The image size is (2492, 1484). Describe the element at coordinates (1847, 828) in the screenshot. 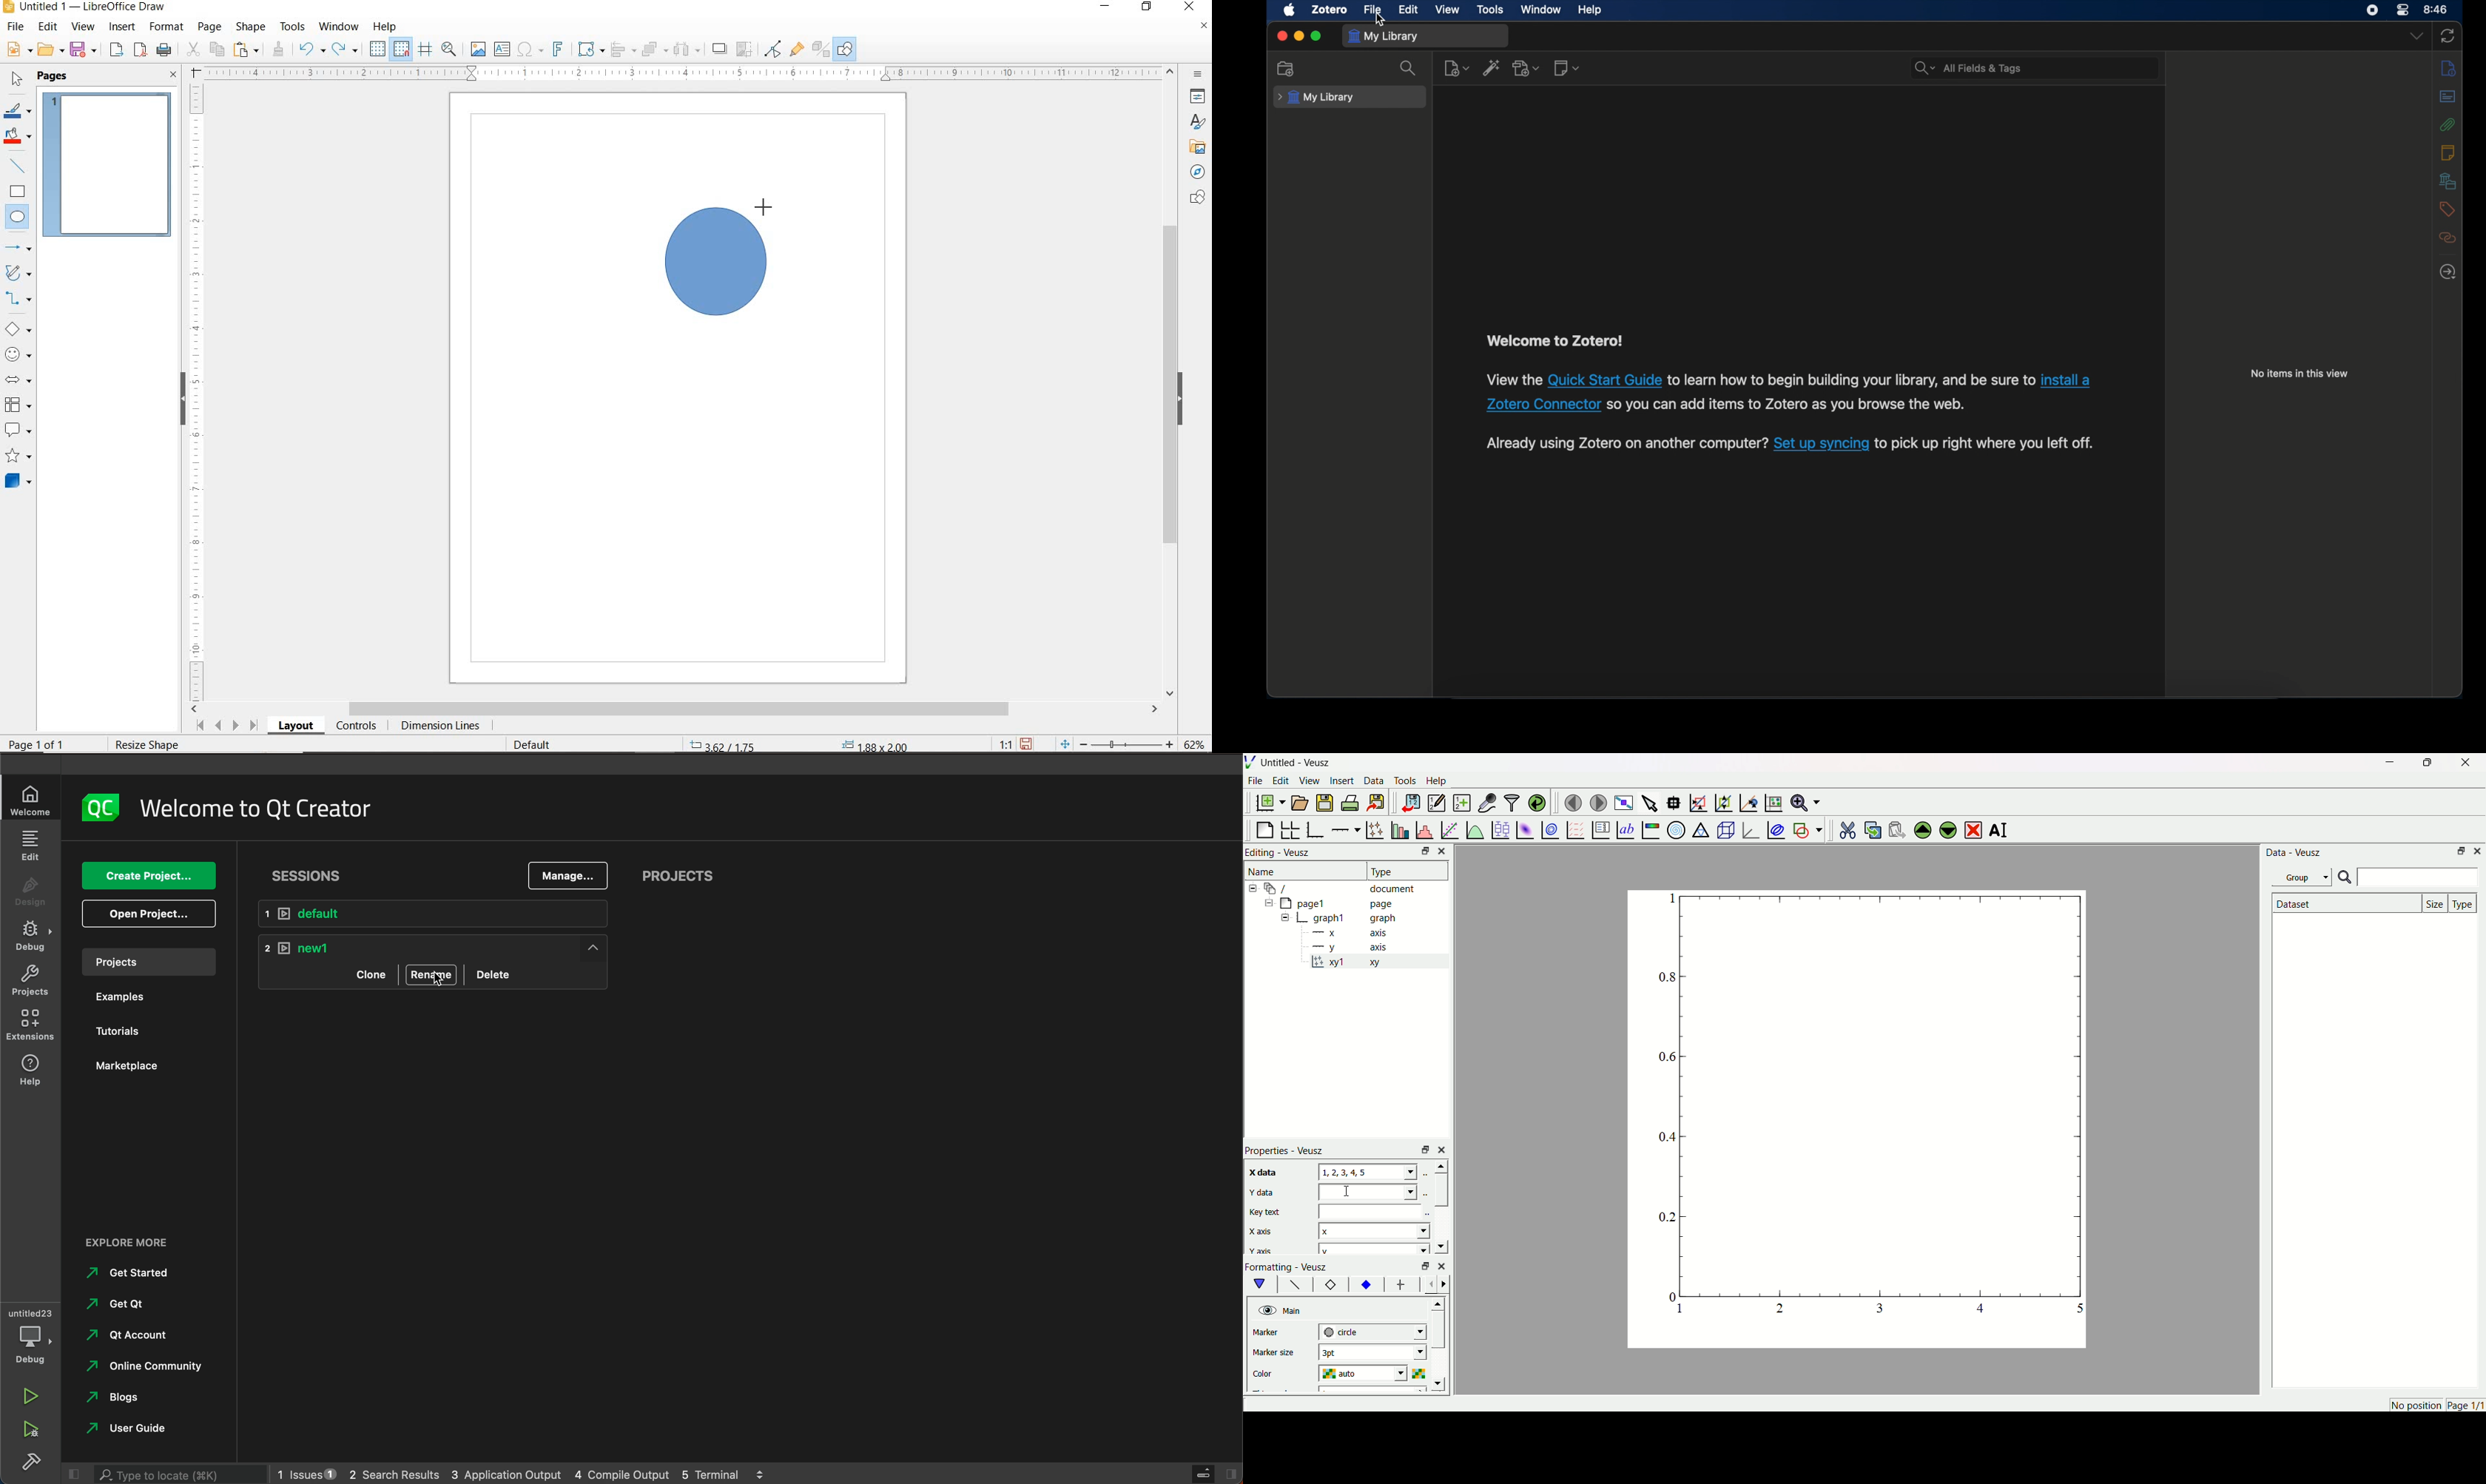

I see `cut the widgets` at that location.